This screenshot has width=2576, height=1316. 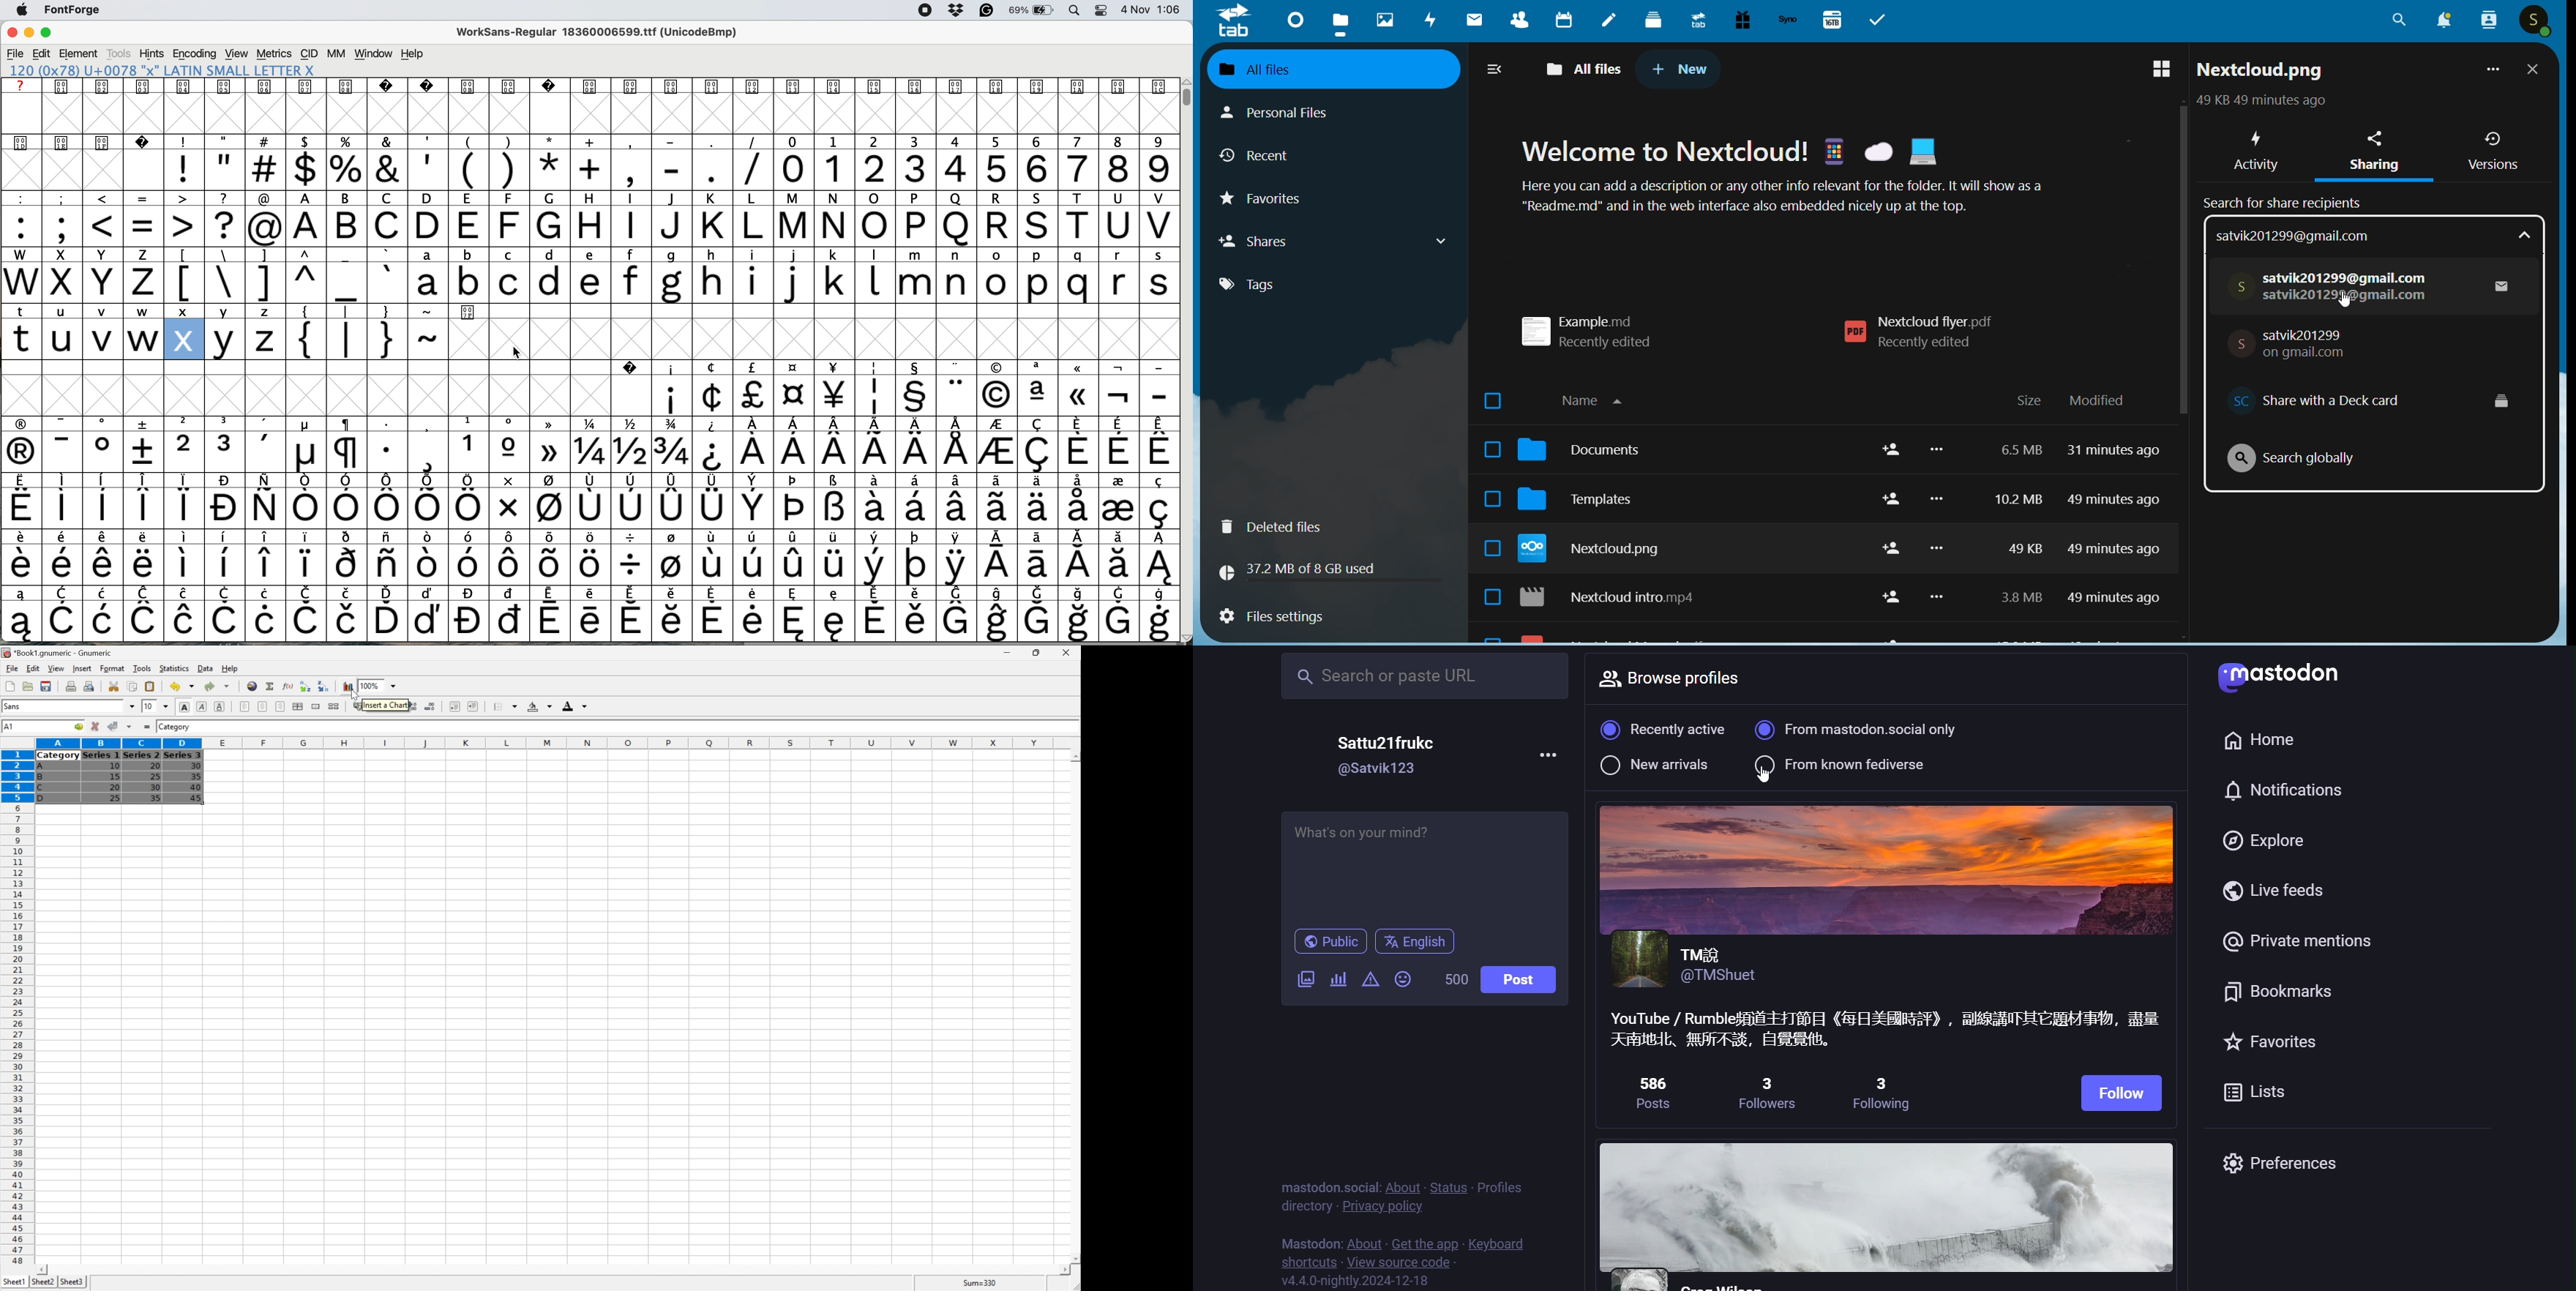 I want to click on welcome text, so click(x=1803, y=180).